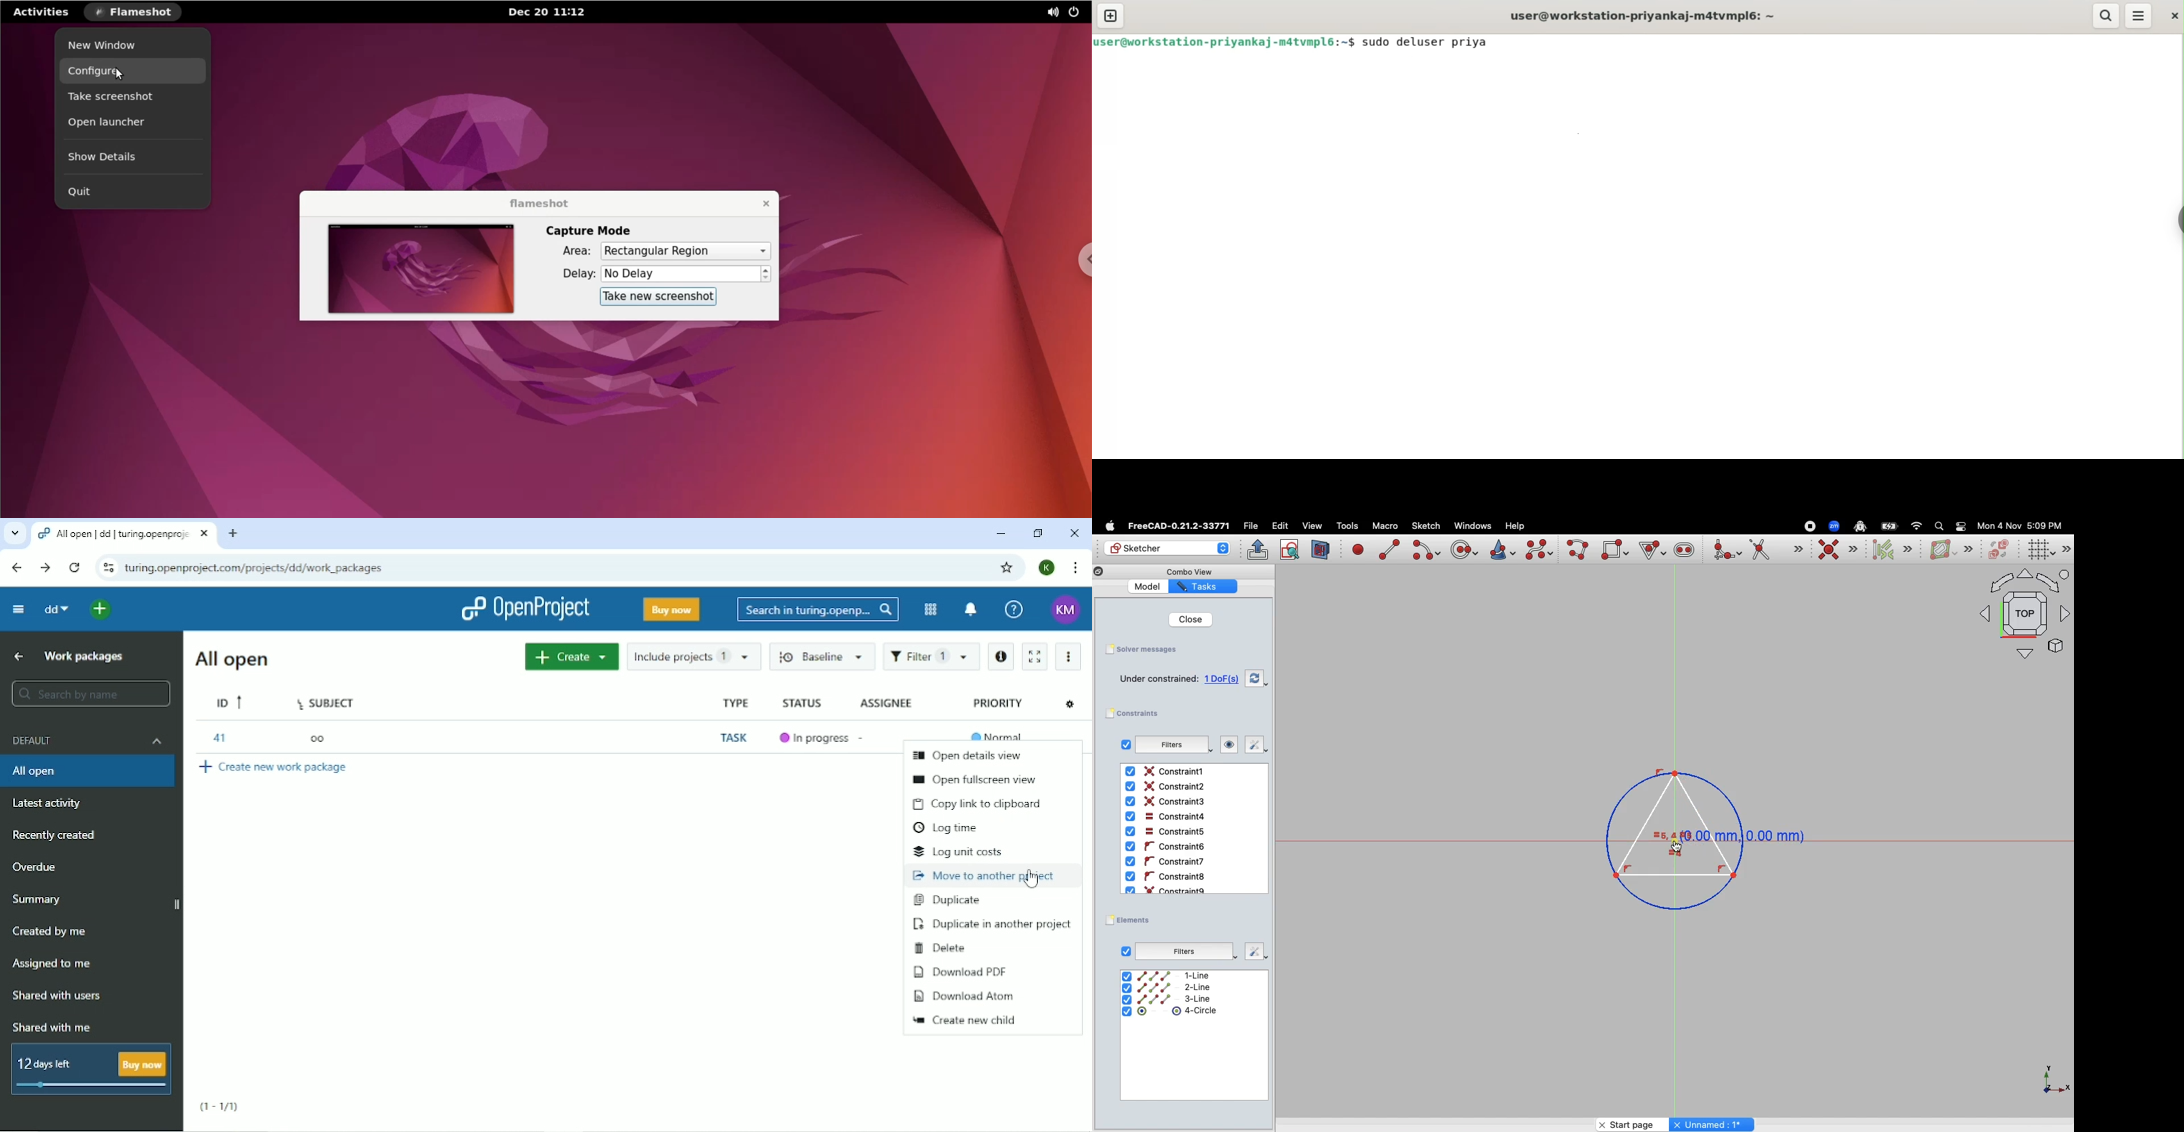 The width and height of the screenshot is (2184, 1148). I want to click on Select associated constraints, so click(1890, 549).